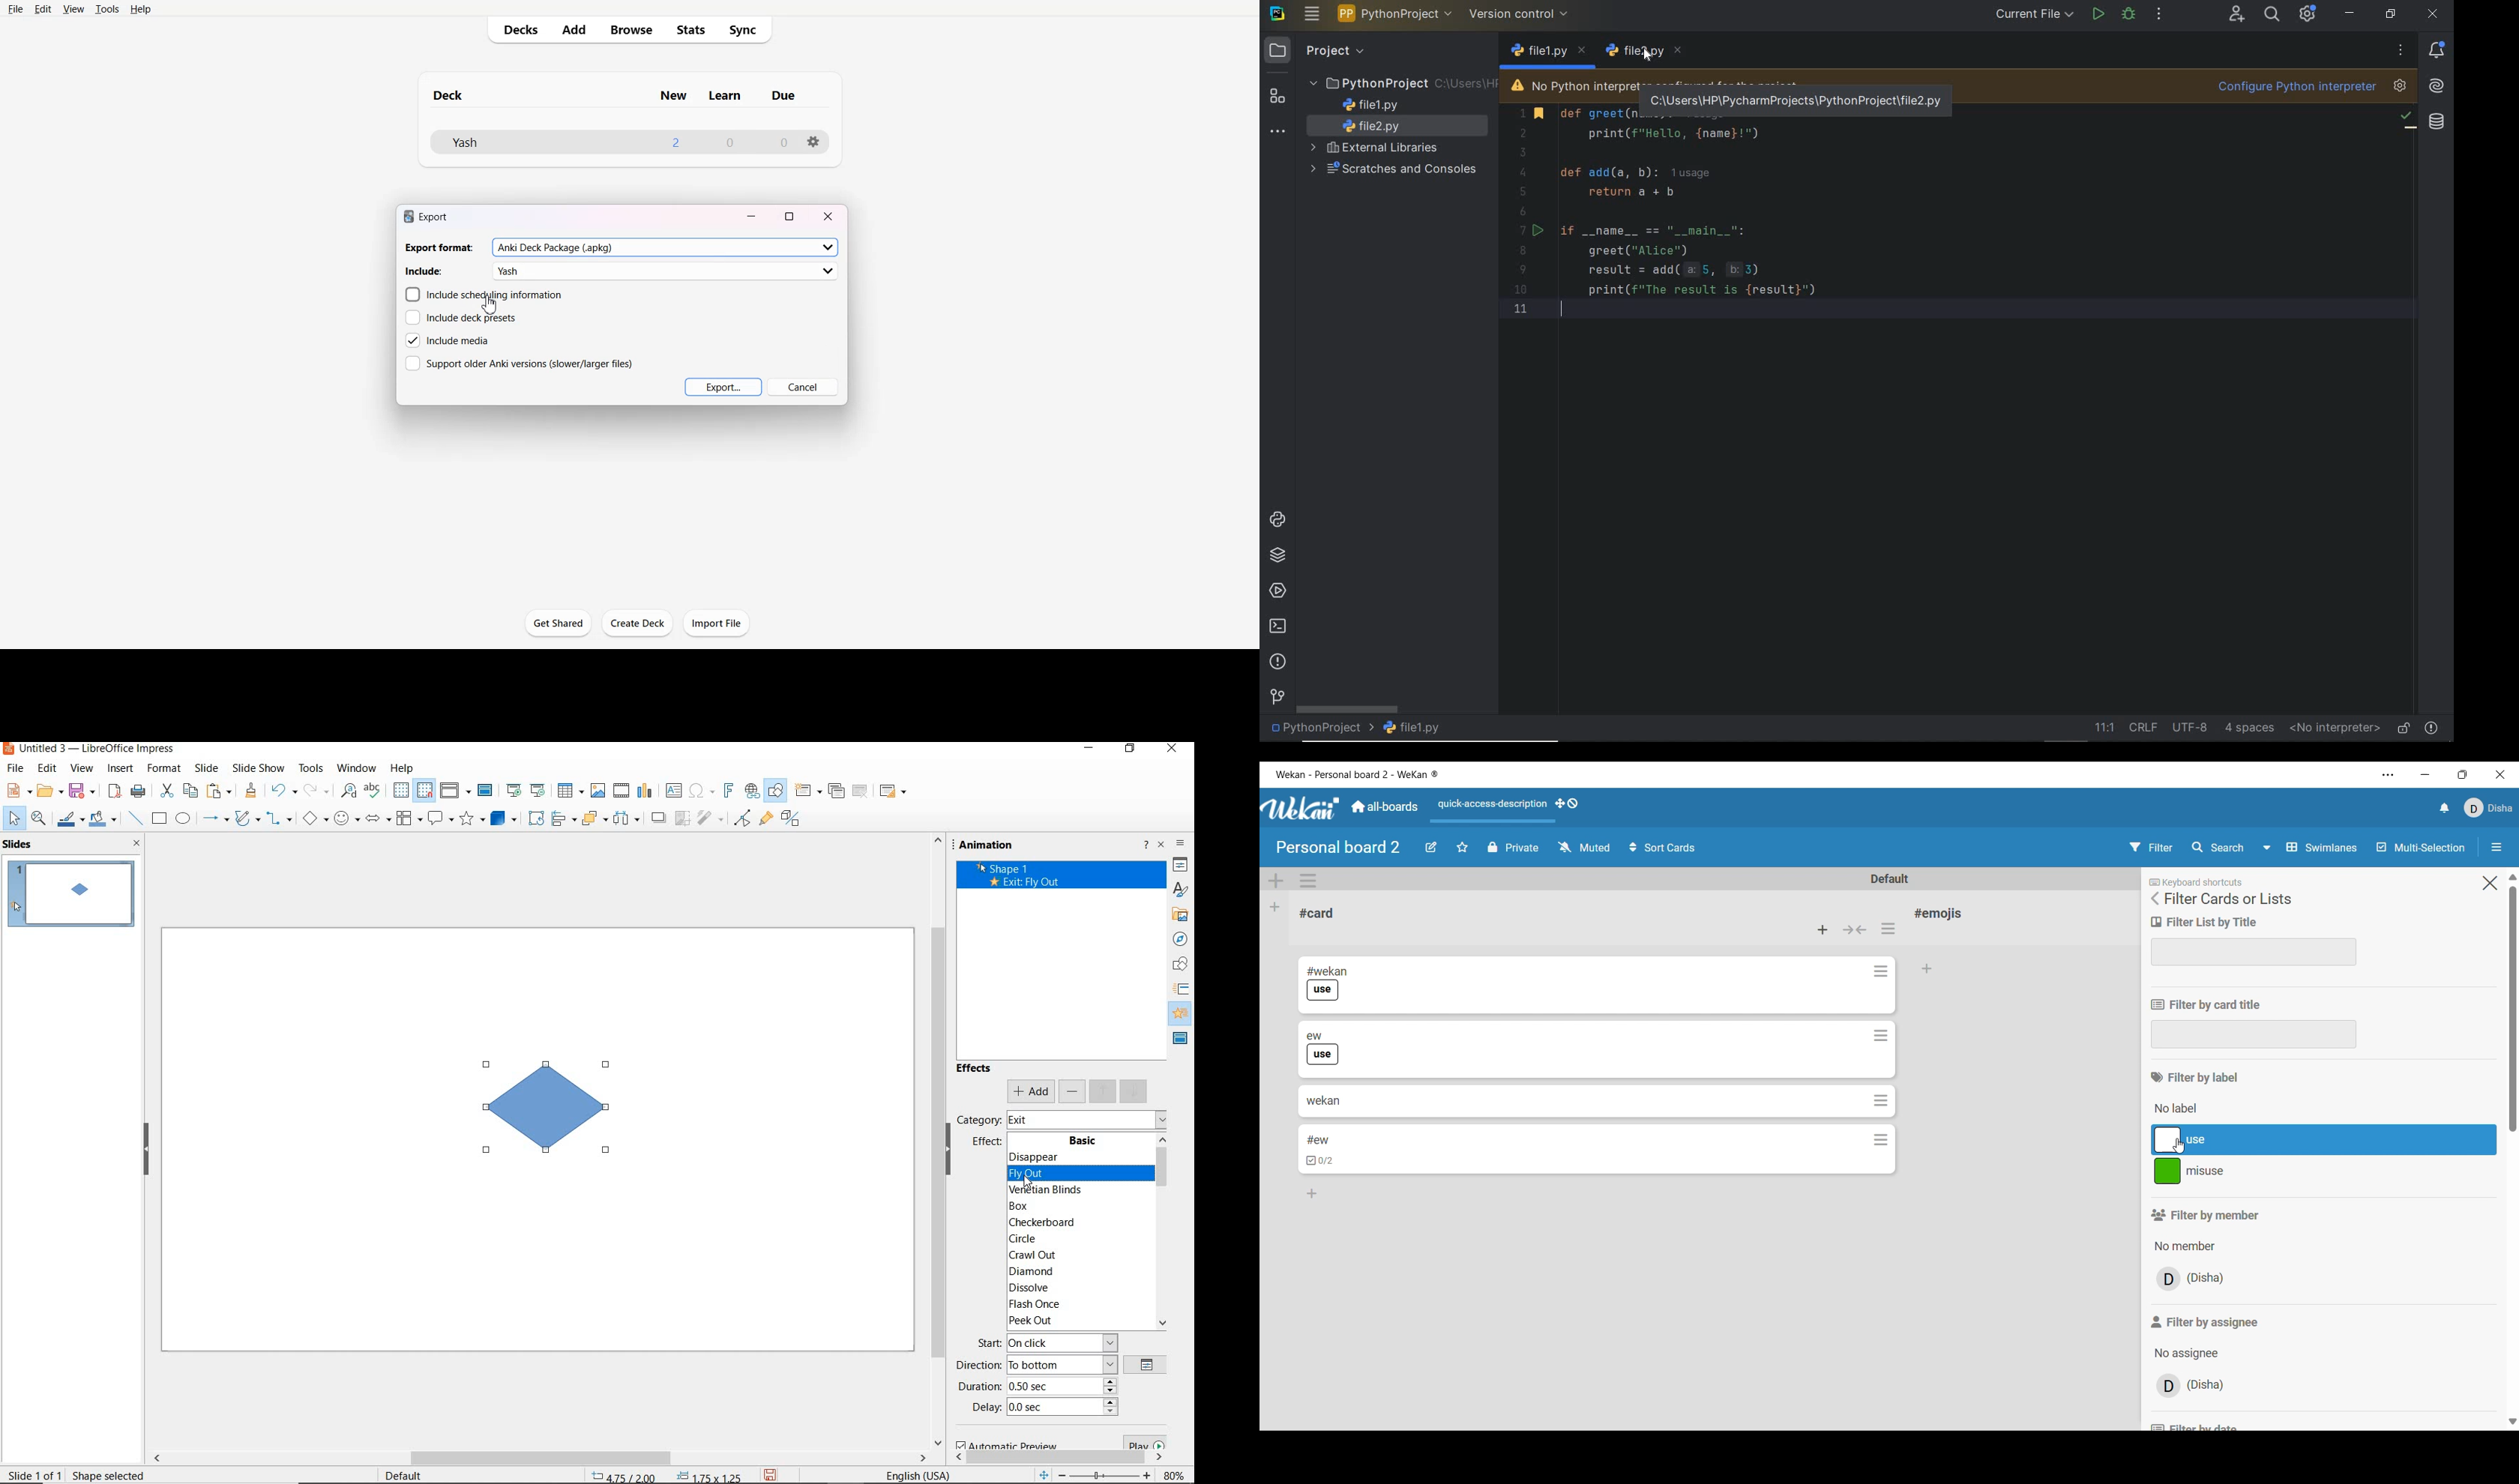 This screenshot has height=1484, width=2520. I want to click on Section title, so click(2195, 1078).